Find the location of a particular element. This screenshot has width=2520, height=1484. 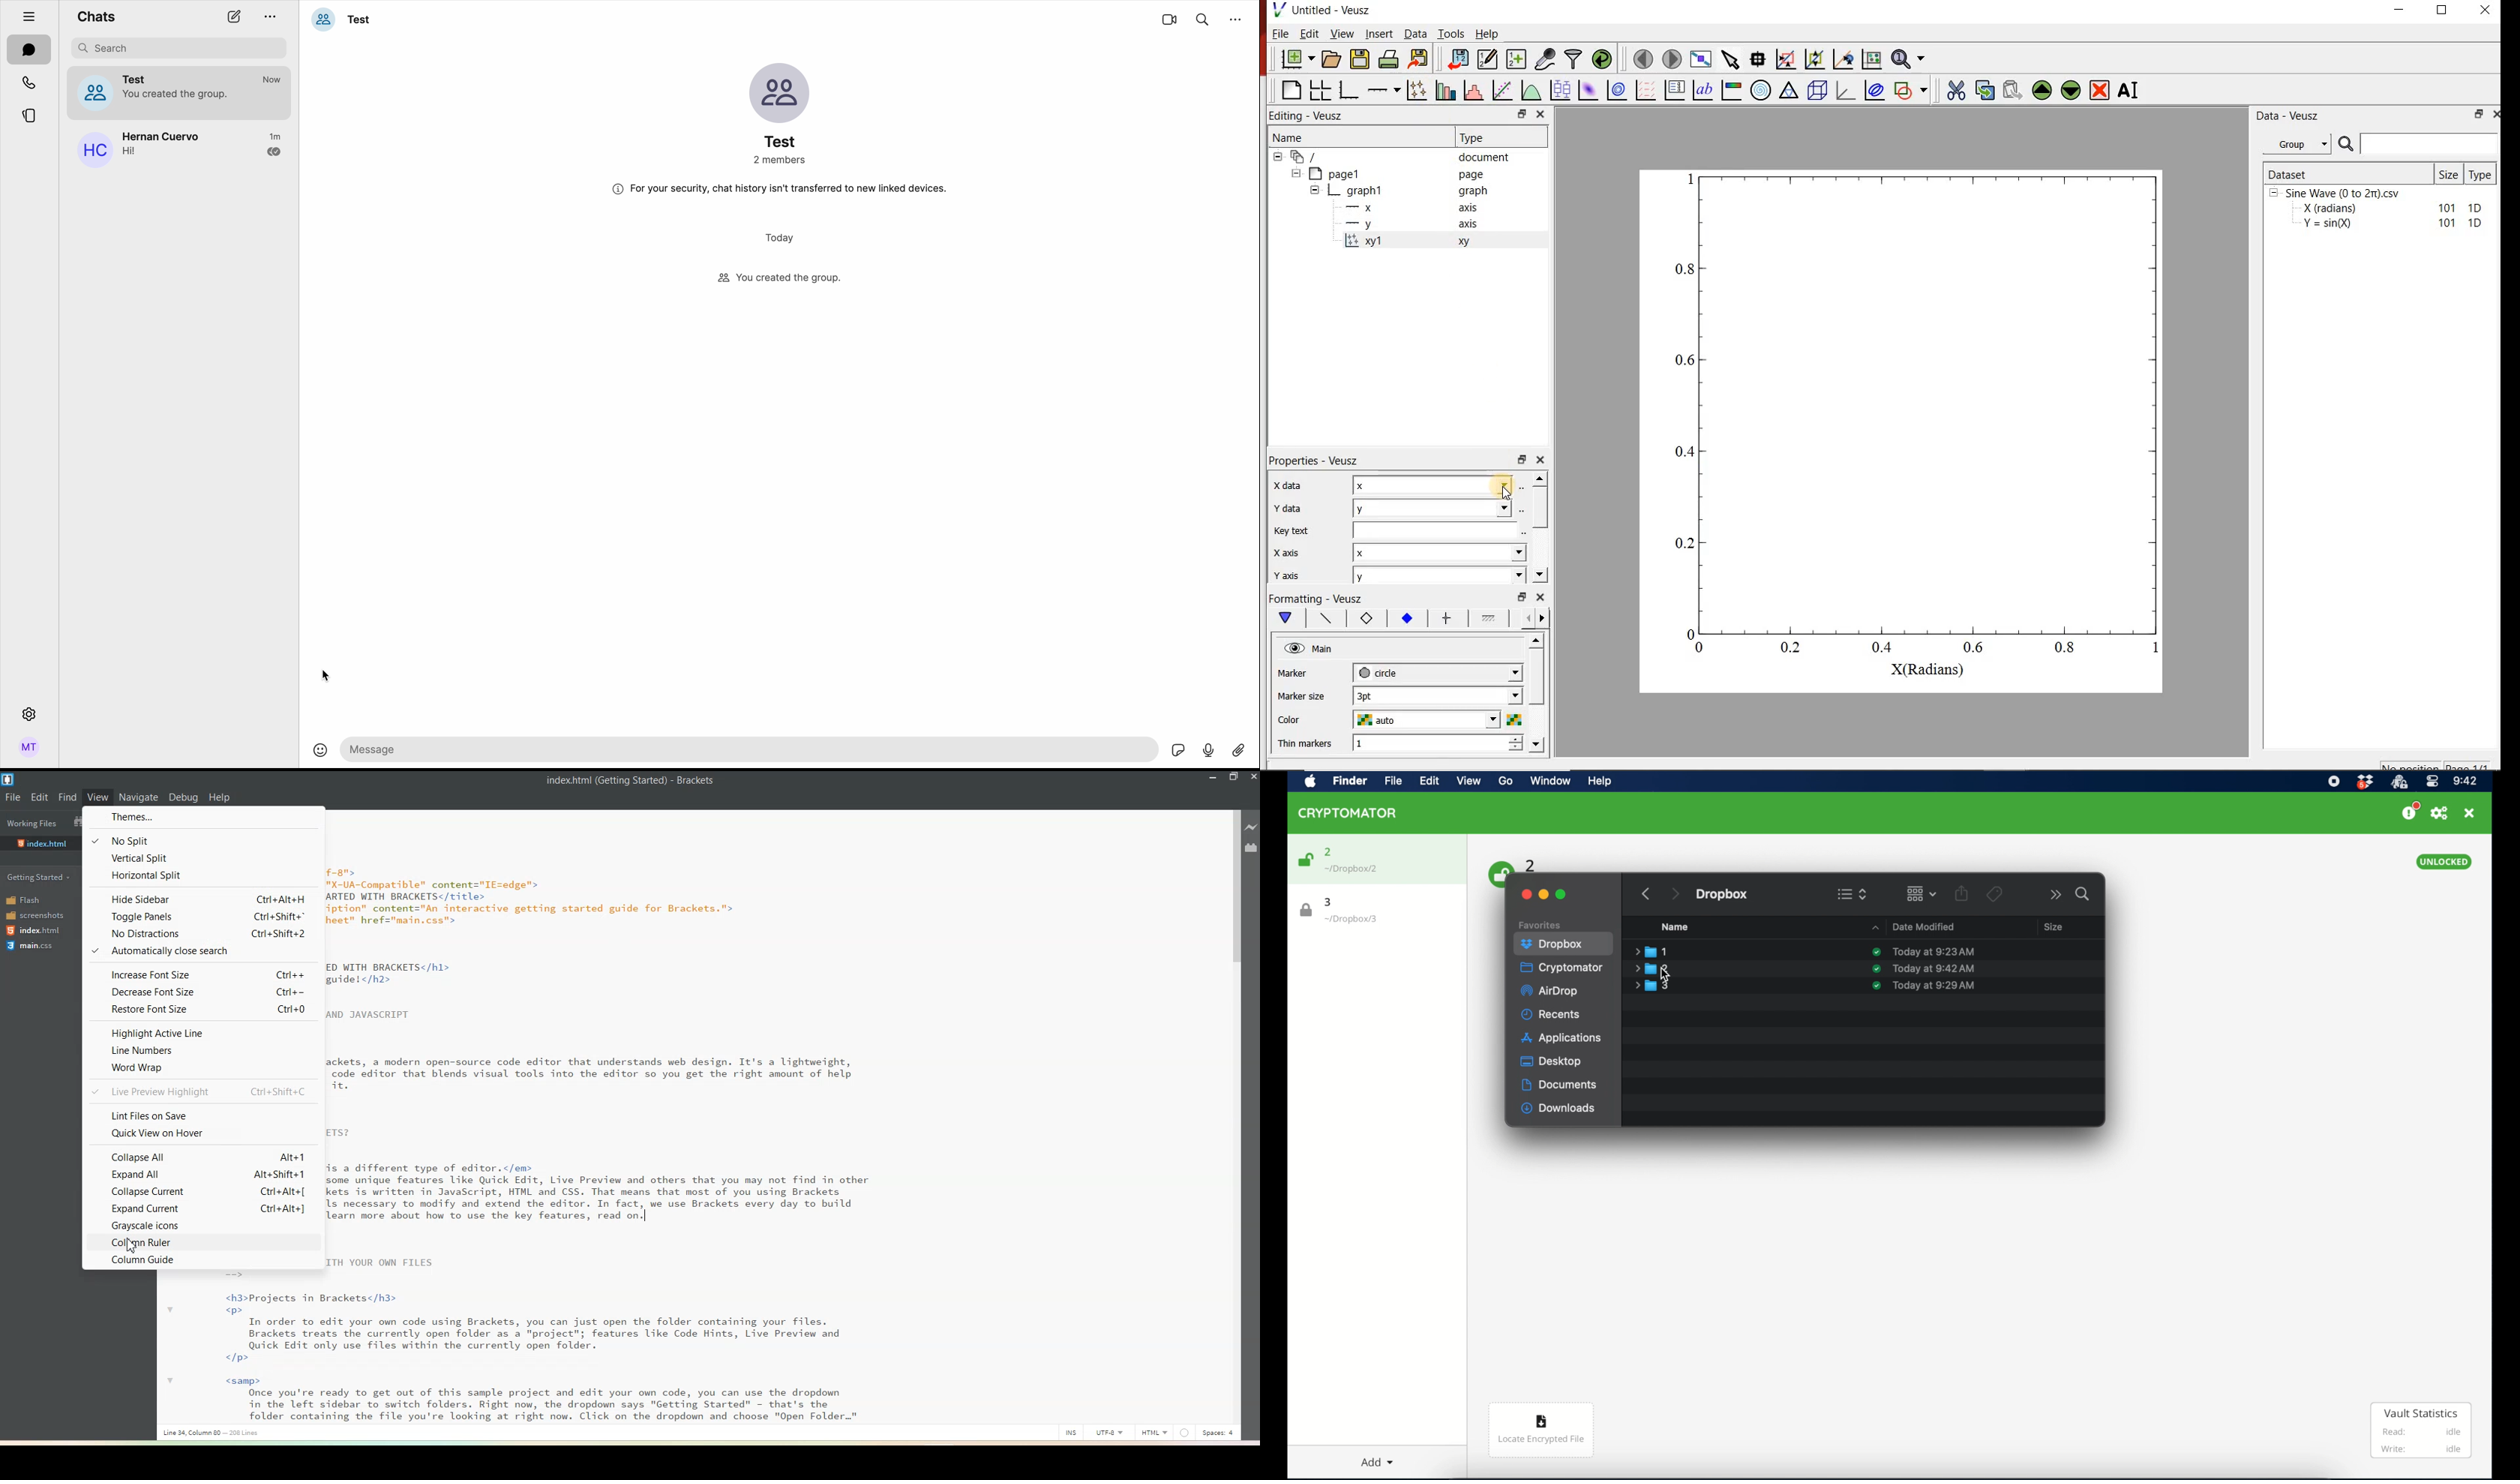

vault statistics is located at coordinates (2422, 1431).